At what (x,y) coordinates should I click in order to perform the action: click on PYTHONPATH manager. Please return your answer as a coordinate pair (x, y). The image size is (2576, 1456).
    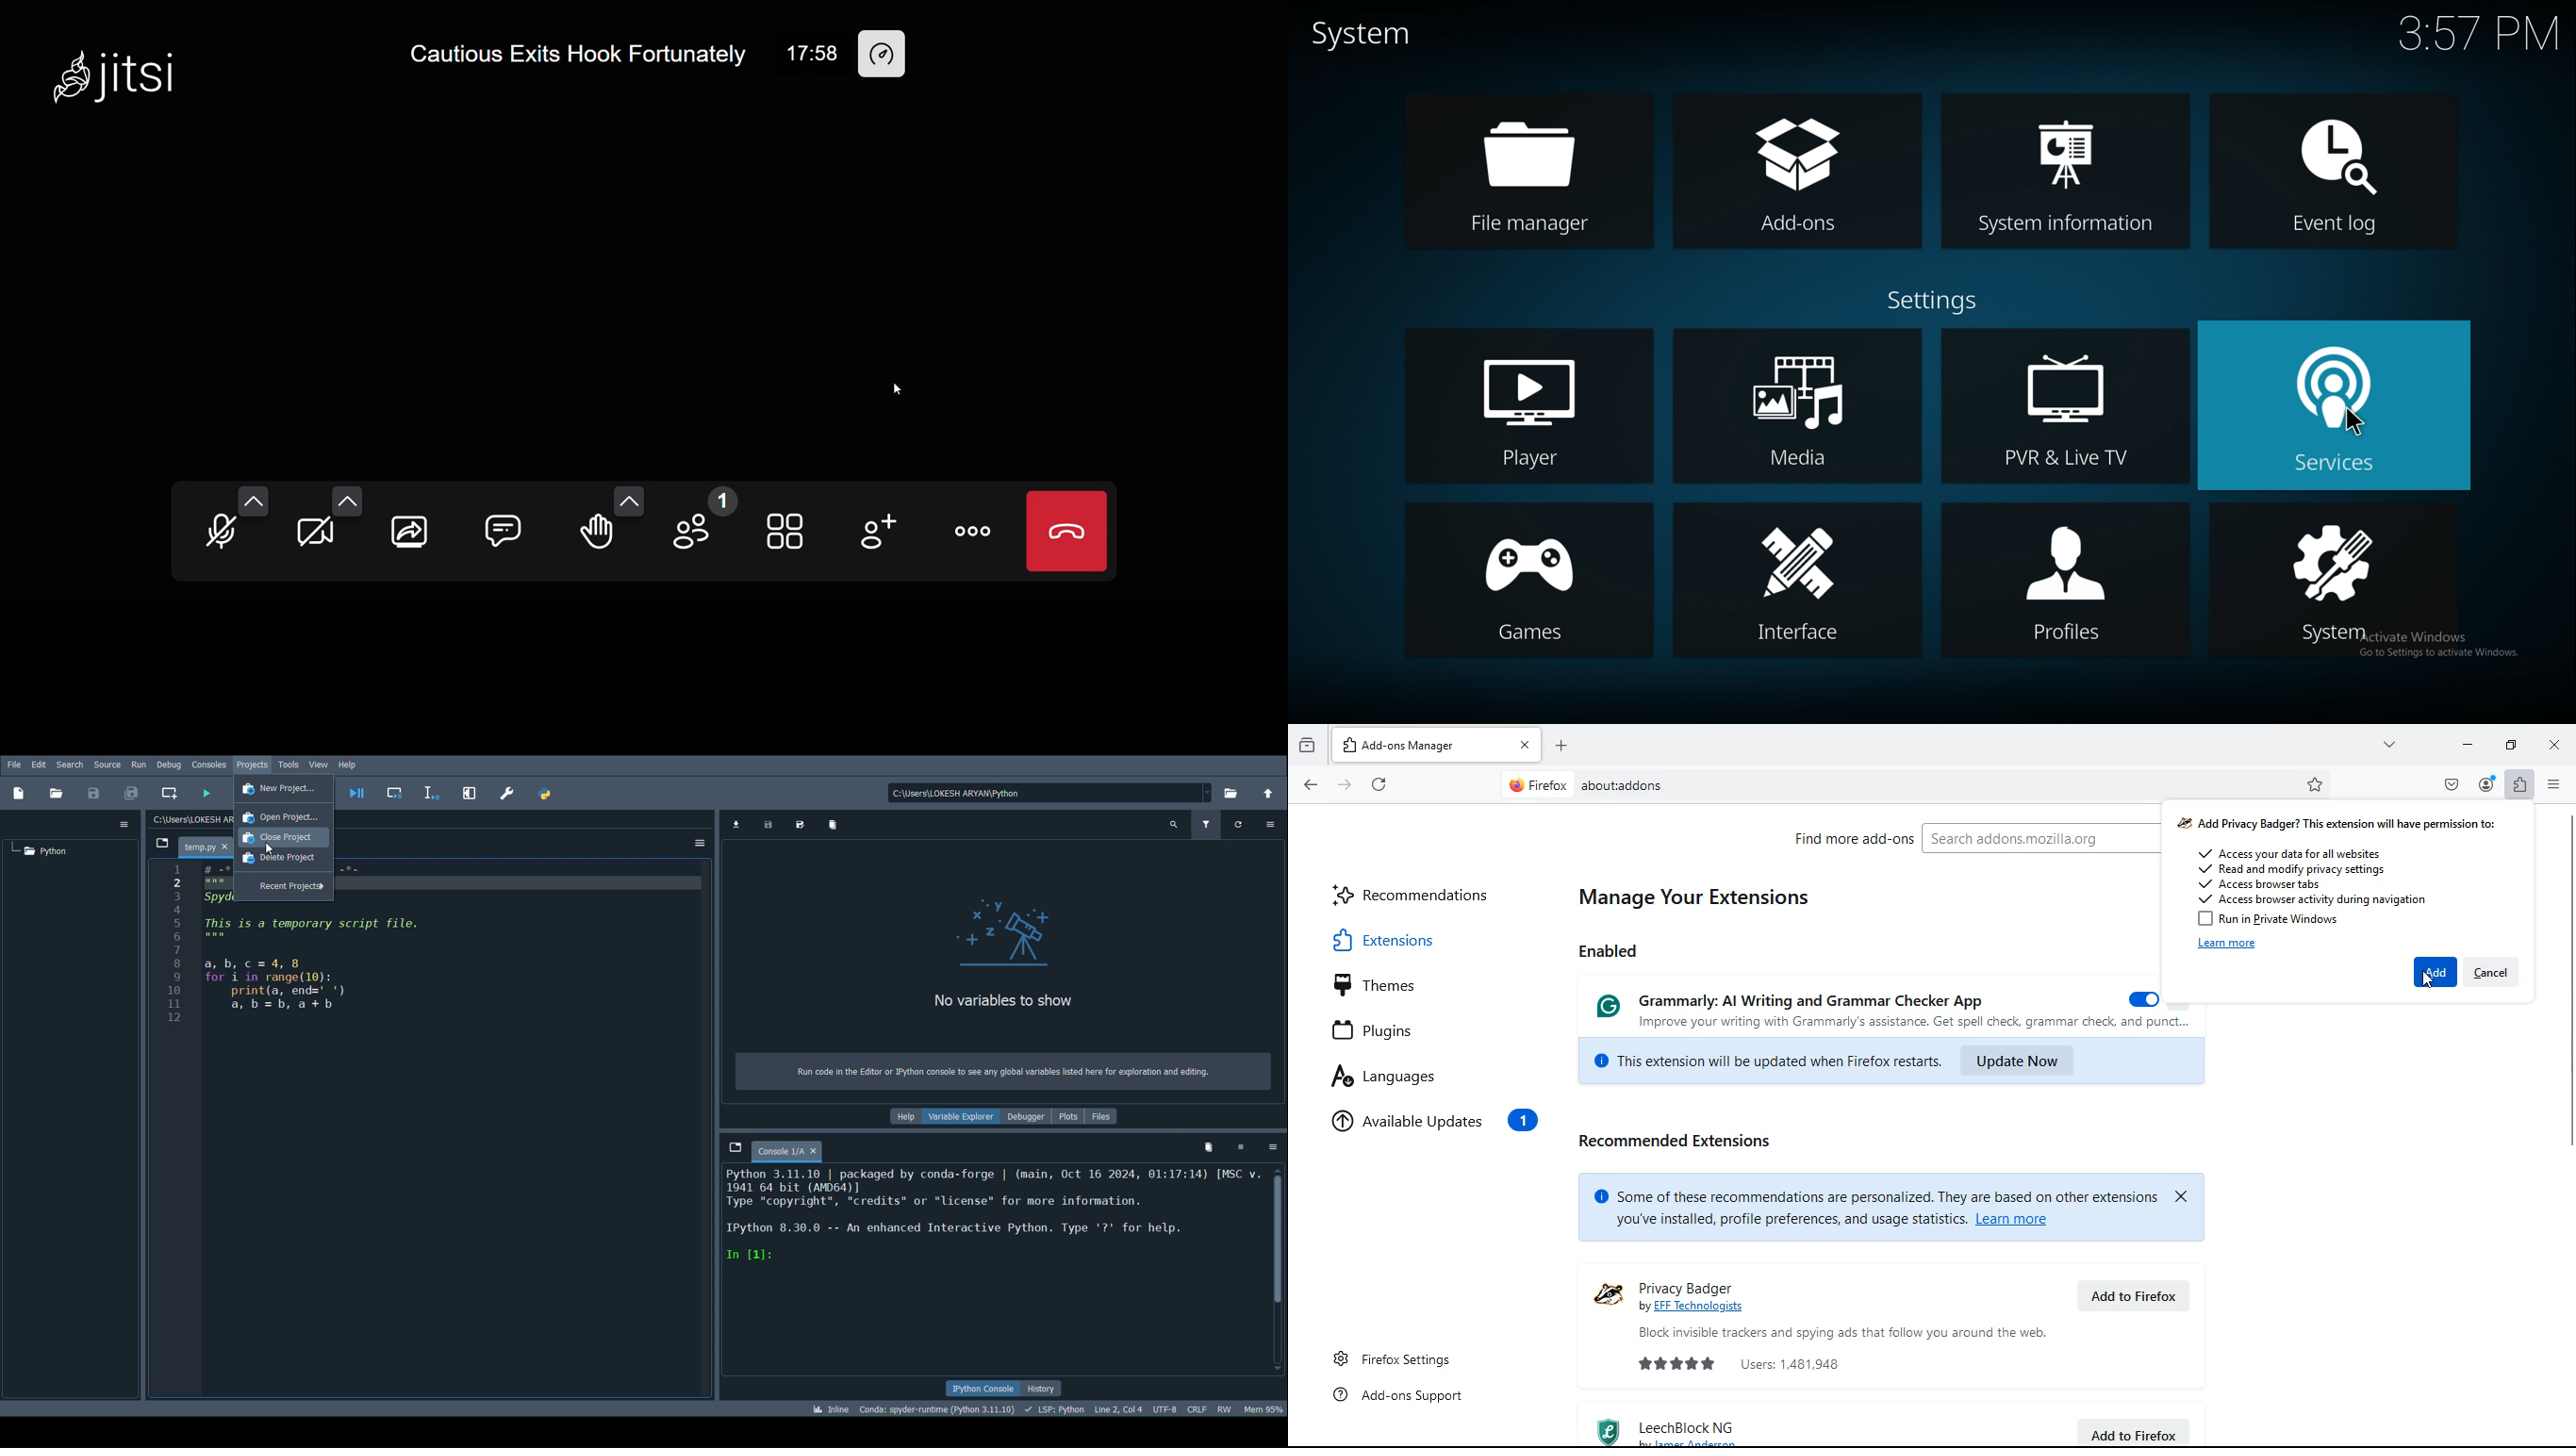
    Looking at the image, I should click on (547, 794).